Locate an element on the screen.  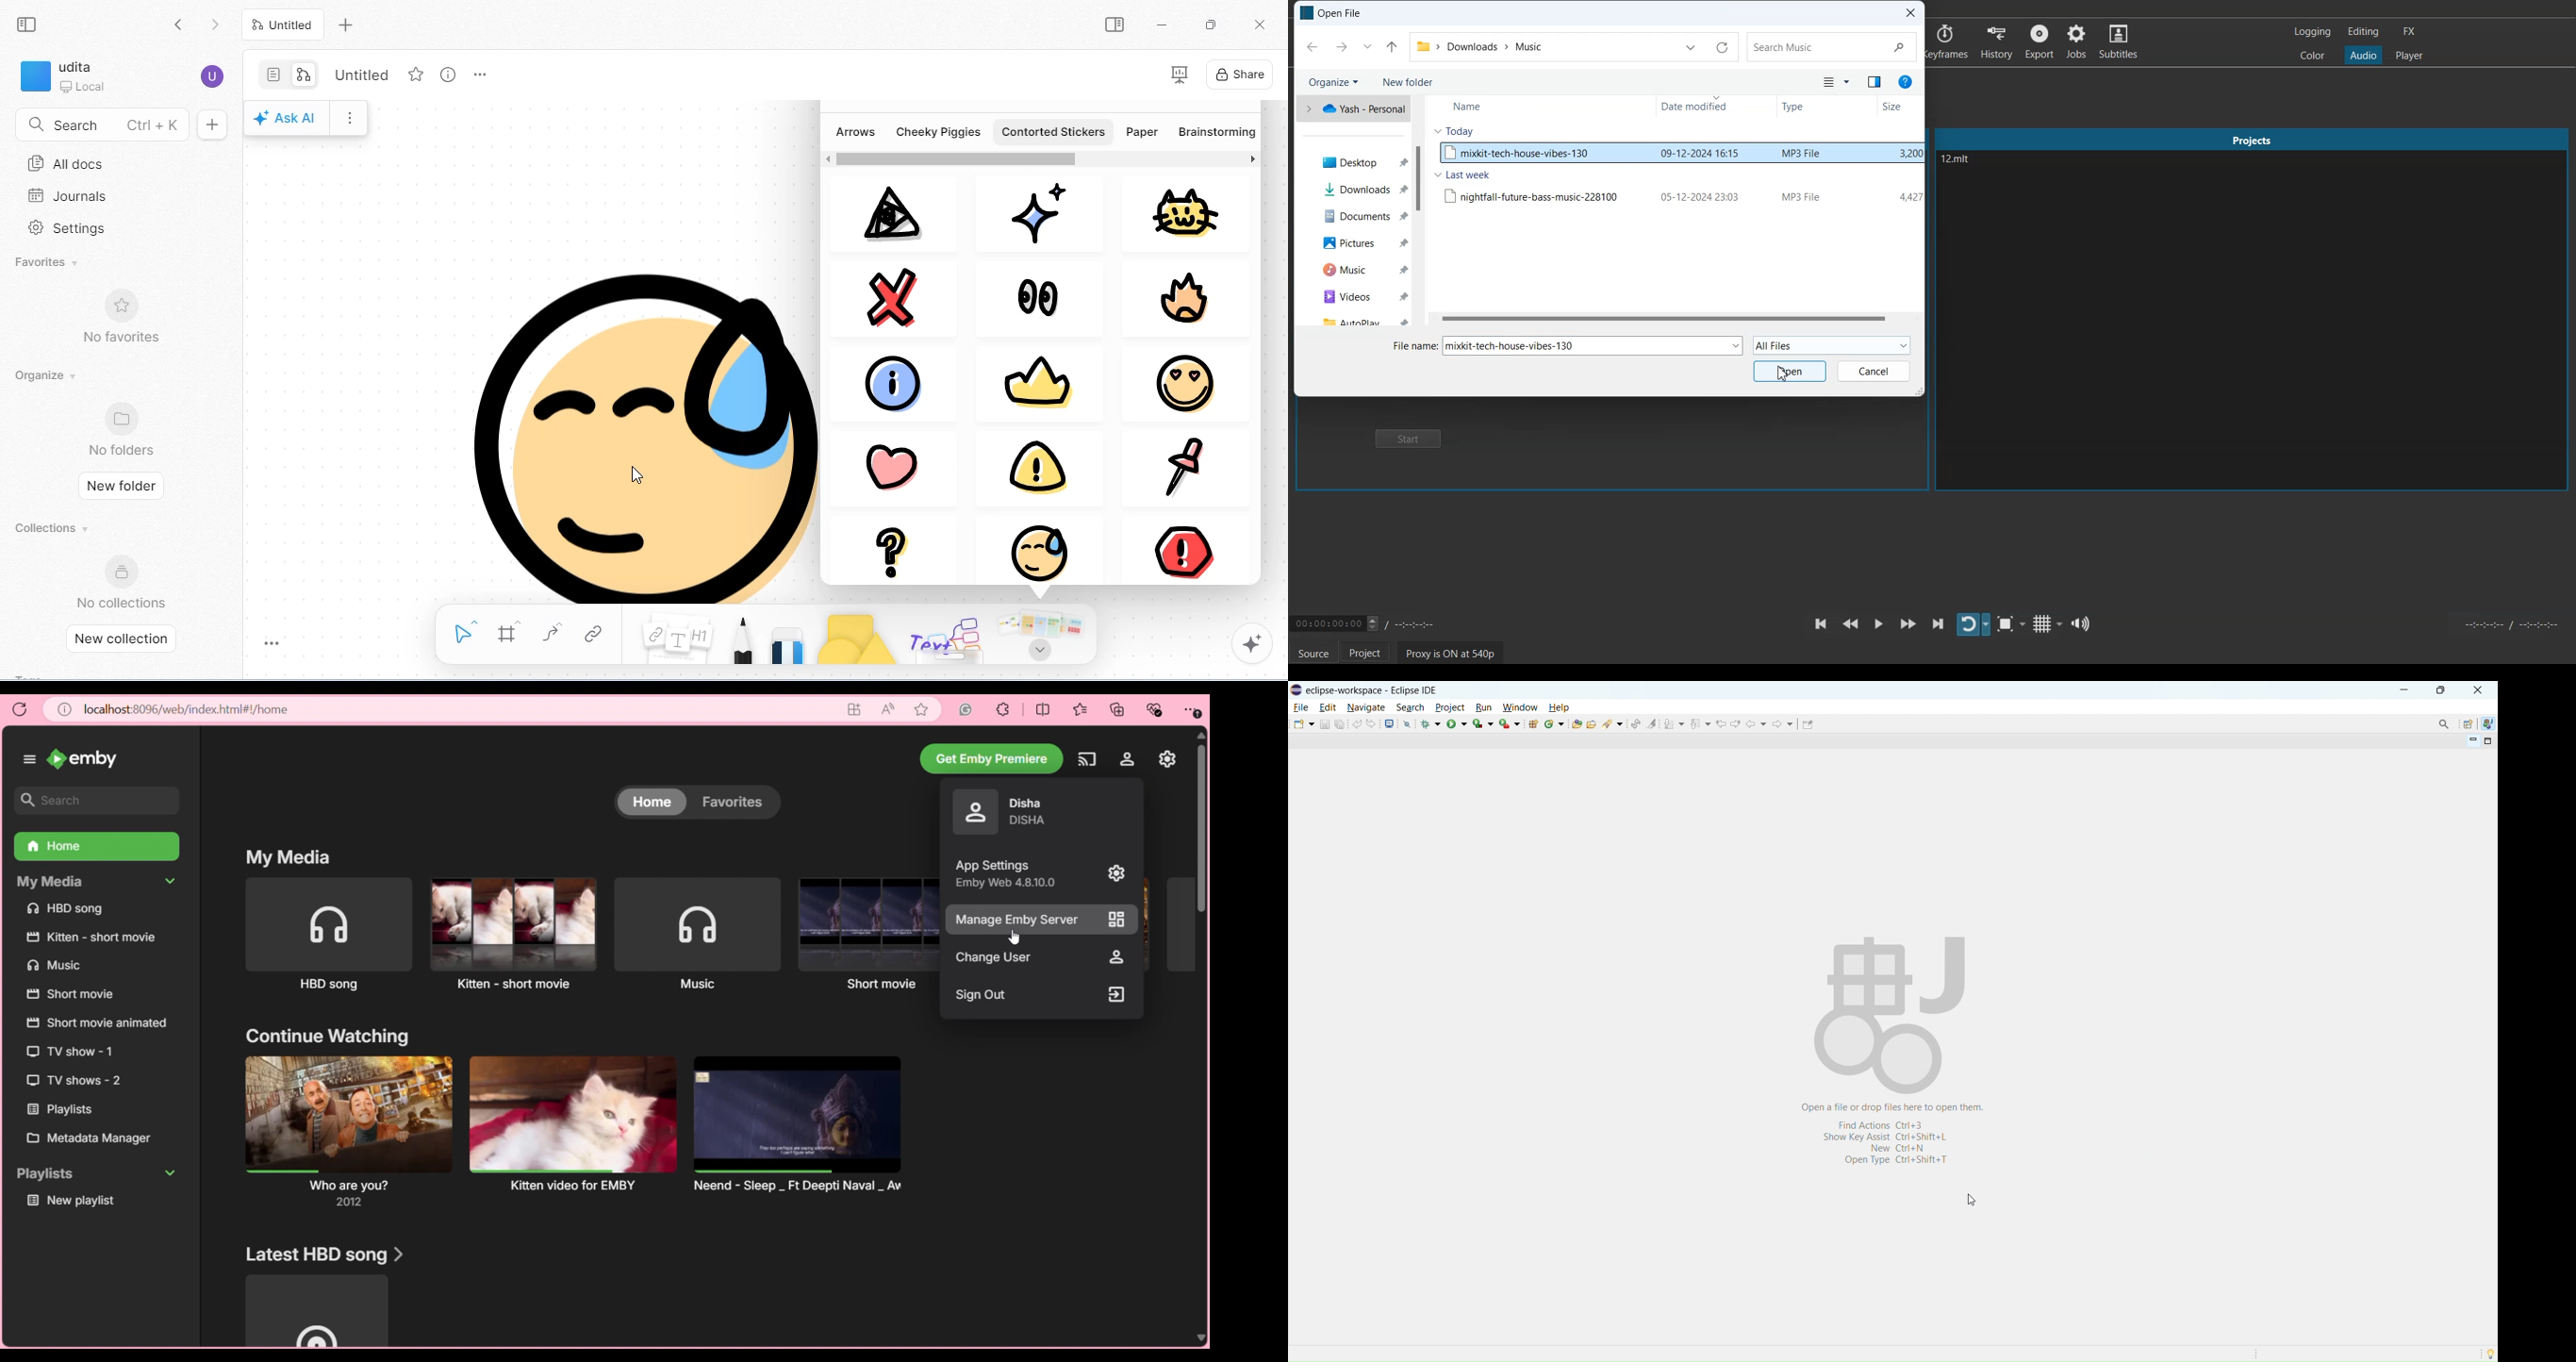
Toggle Zoom is located at coordinates (2010, 625).